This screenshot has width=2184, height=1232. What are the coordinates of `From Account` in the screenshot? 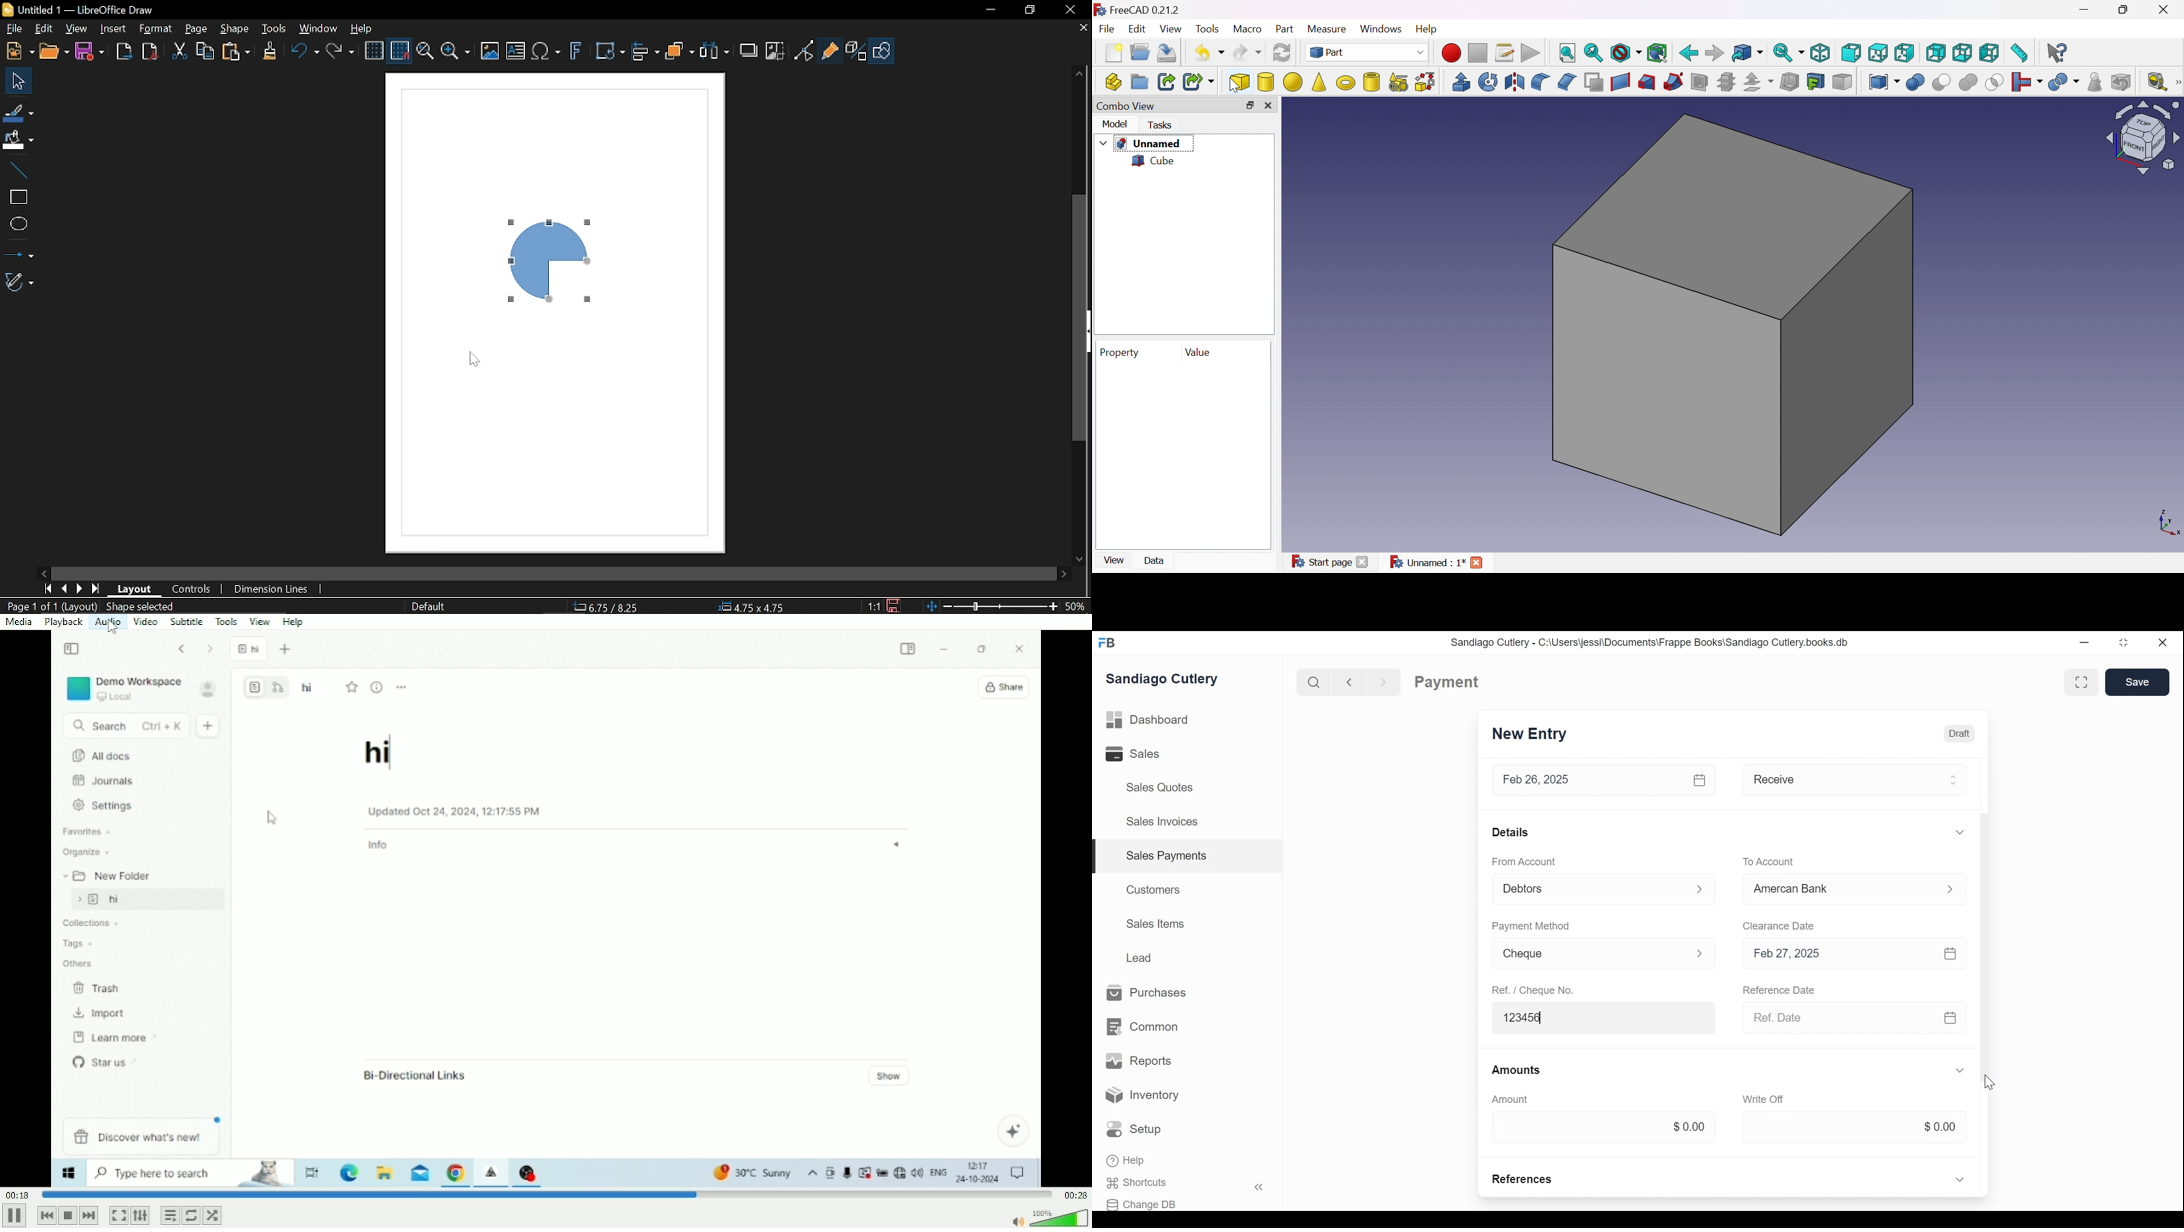 It's located at (1523, 861).